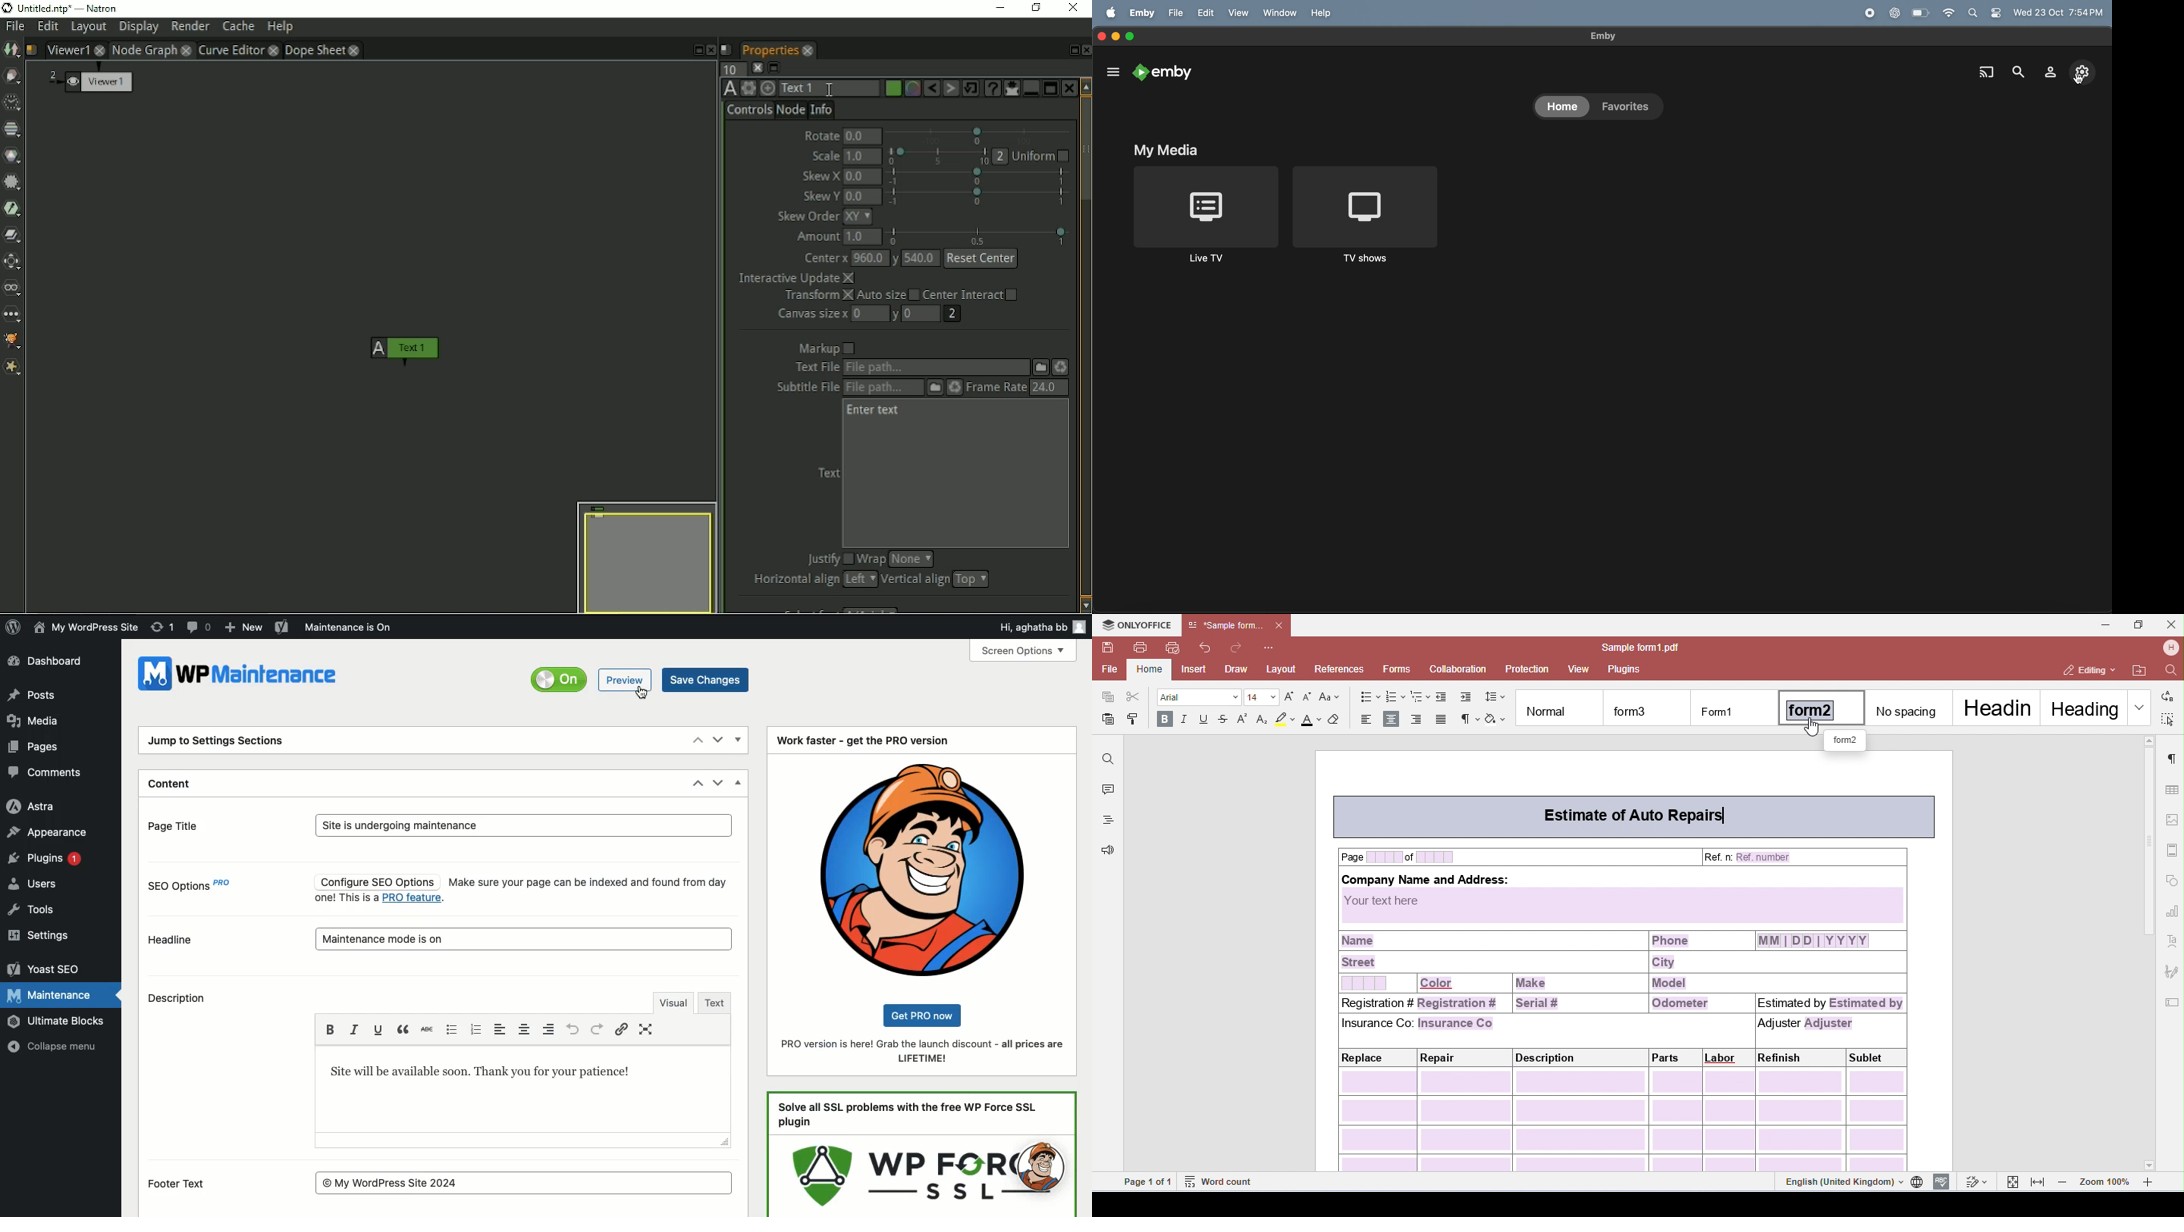 Image resolution: width=2184 pixels, height=1232 pixels. I want to click on Users, so click(32, 885).